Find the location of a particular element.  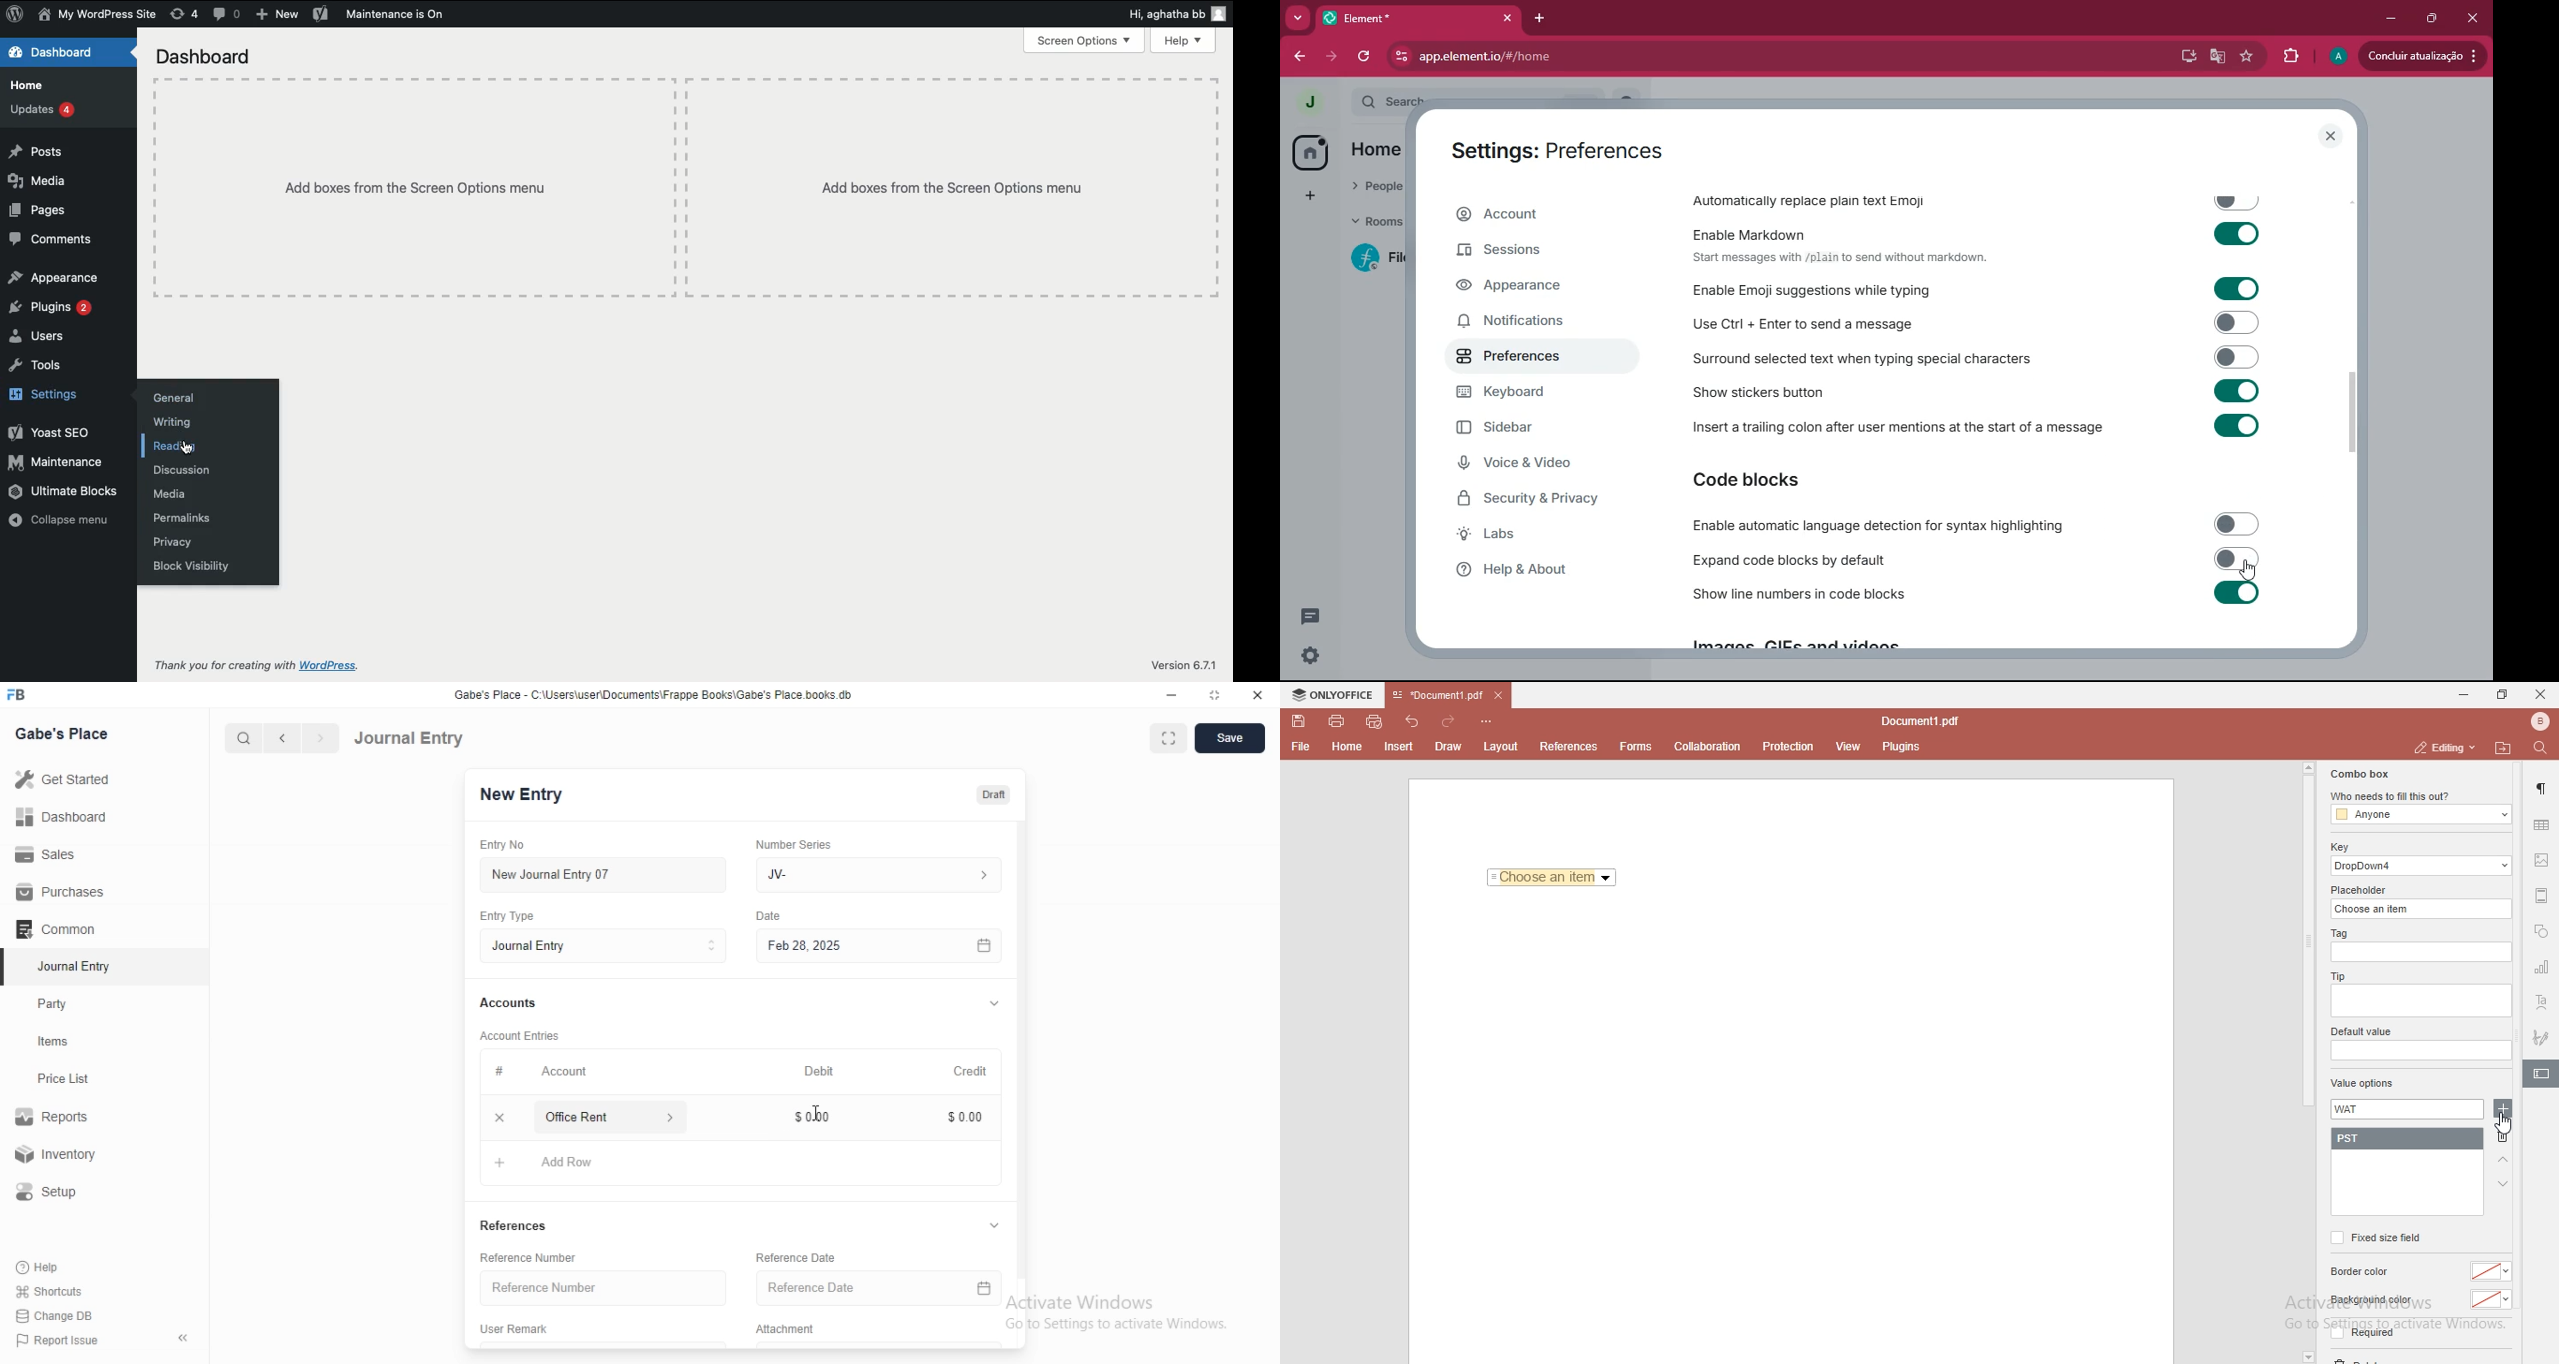

hi aghatha bb is located at coordinates (1179, 14).